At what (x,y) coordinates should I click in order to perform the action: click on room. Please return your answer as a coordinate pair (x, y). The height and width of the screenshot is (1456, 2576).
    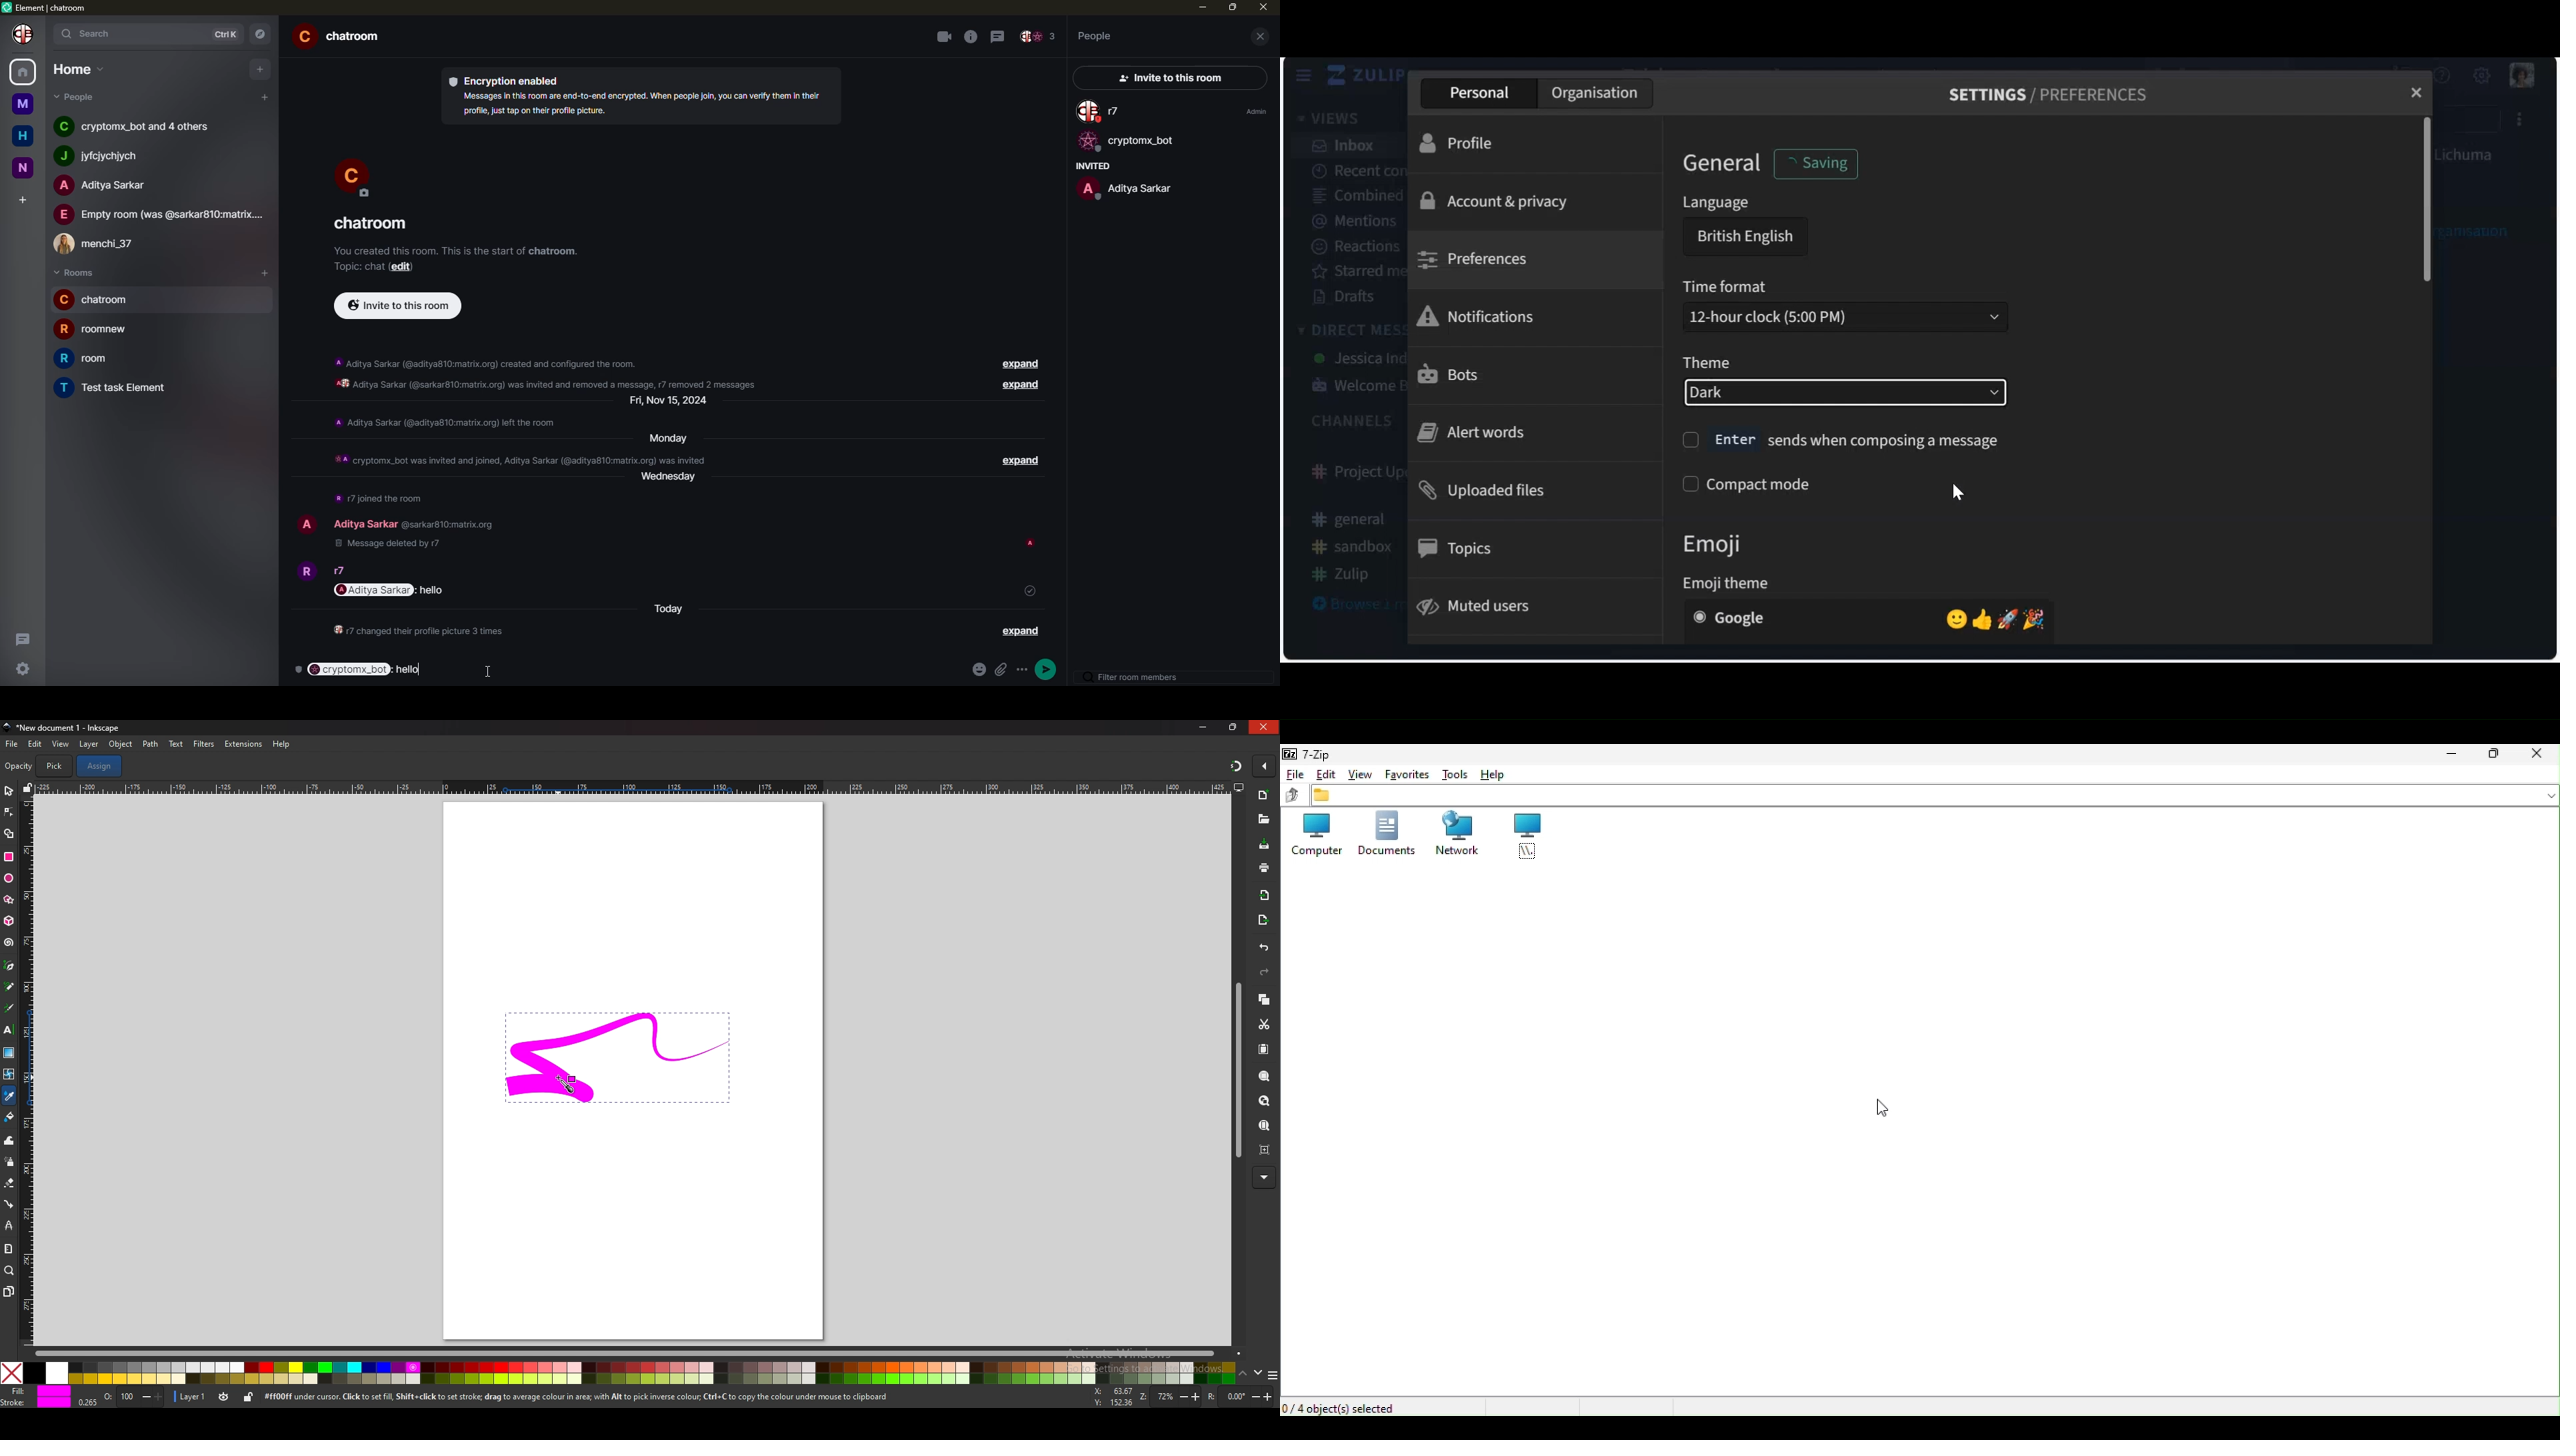
    Looking at the image, I should click on (370, 224).